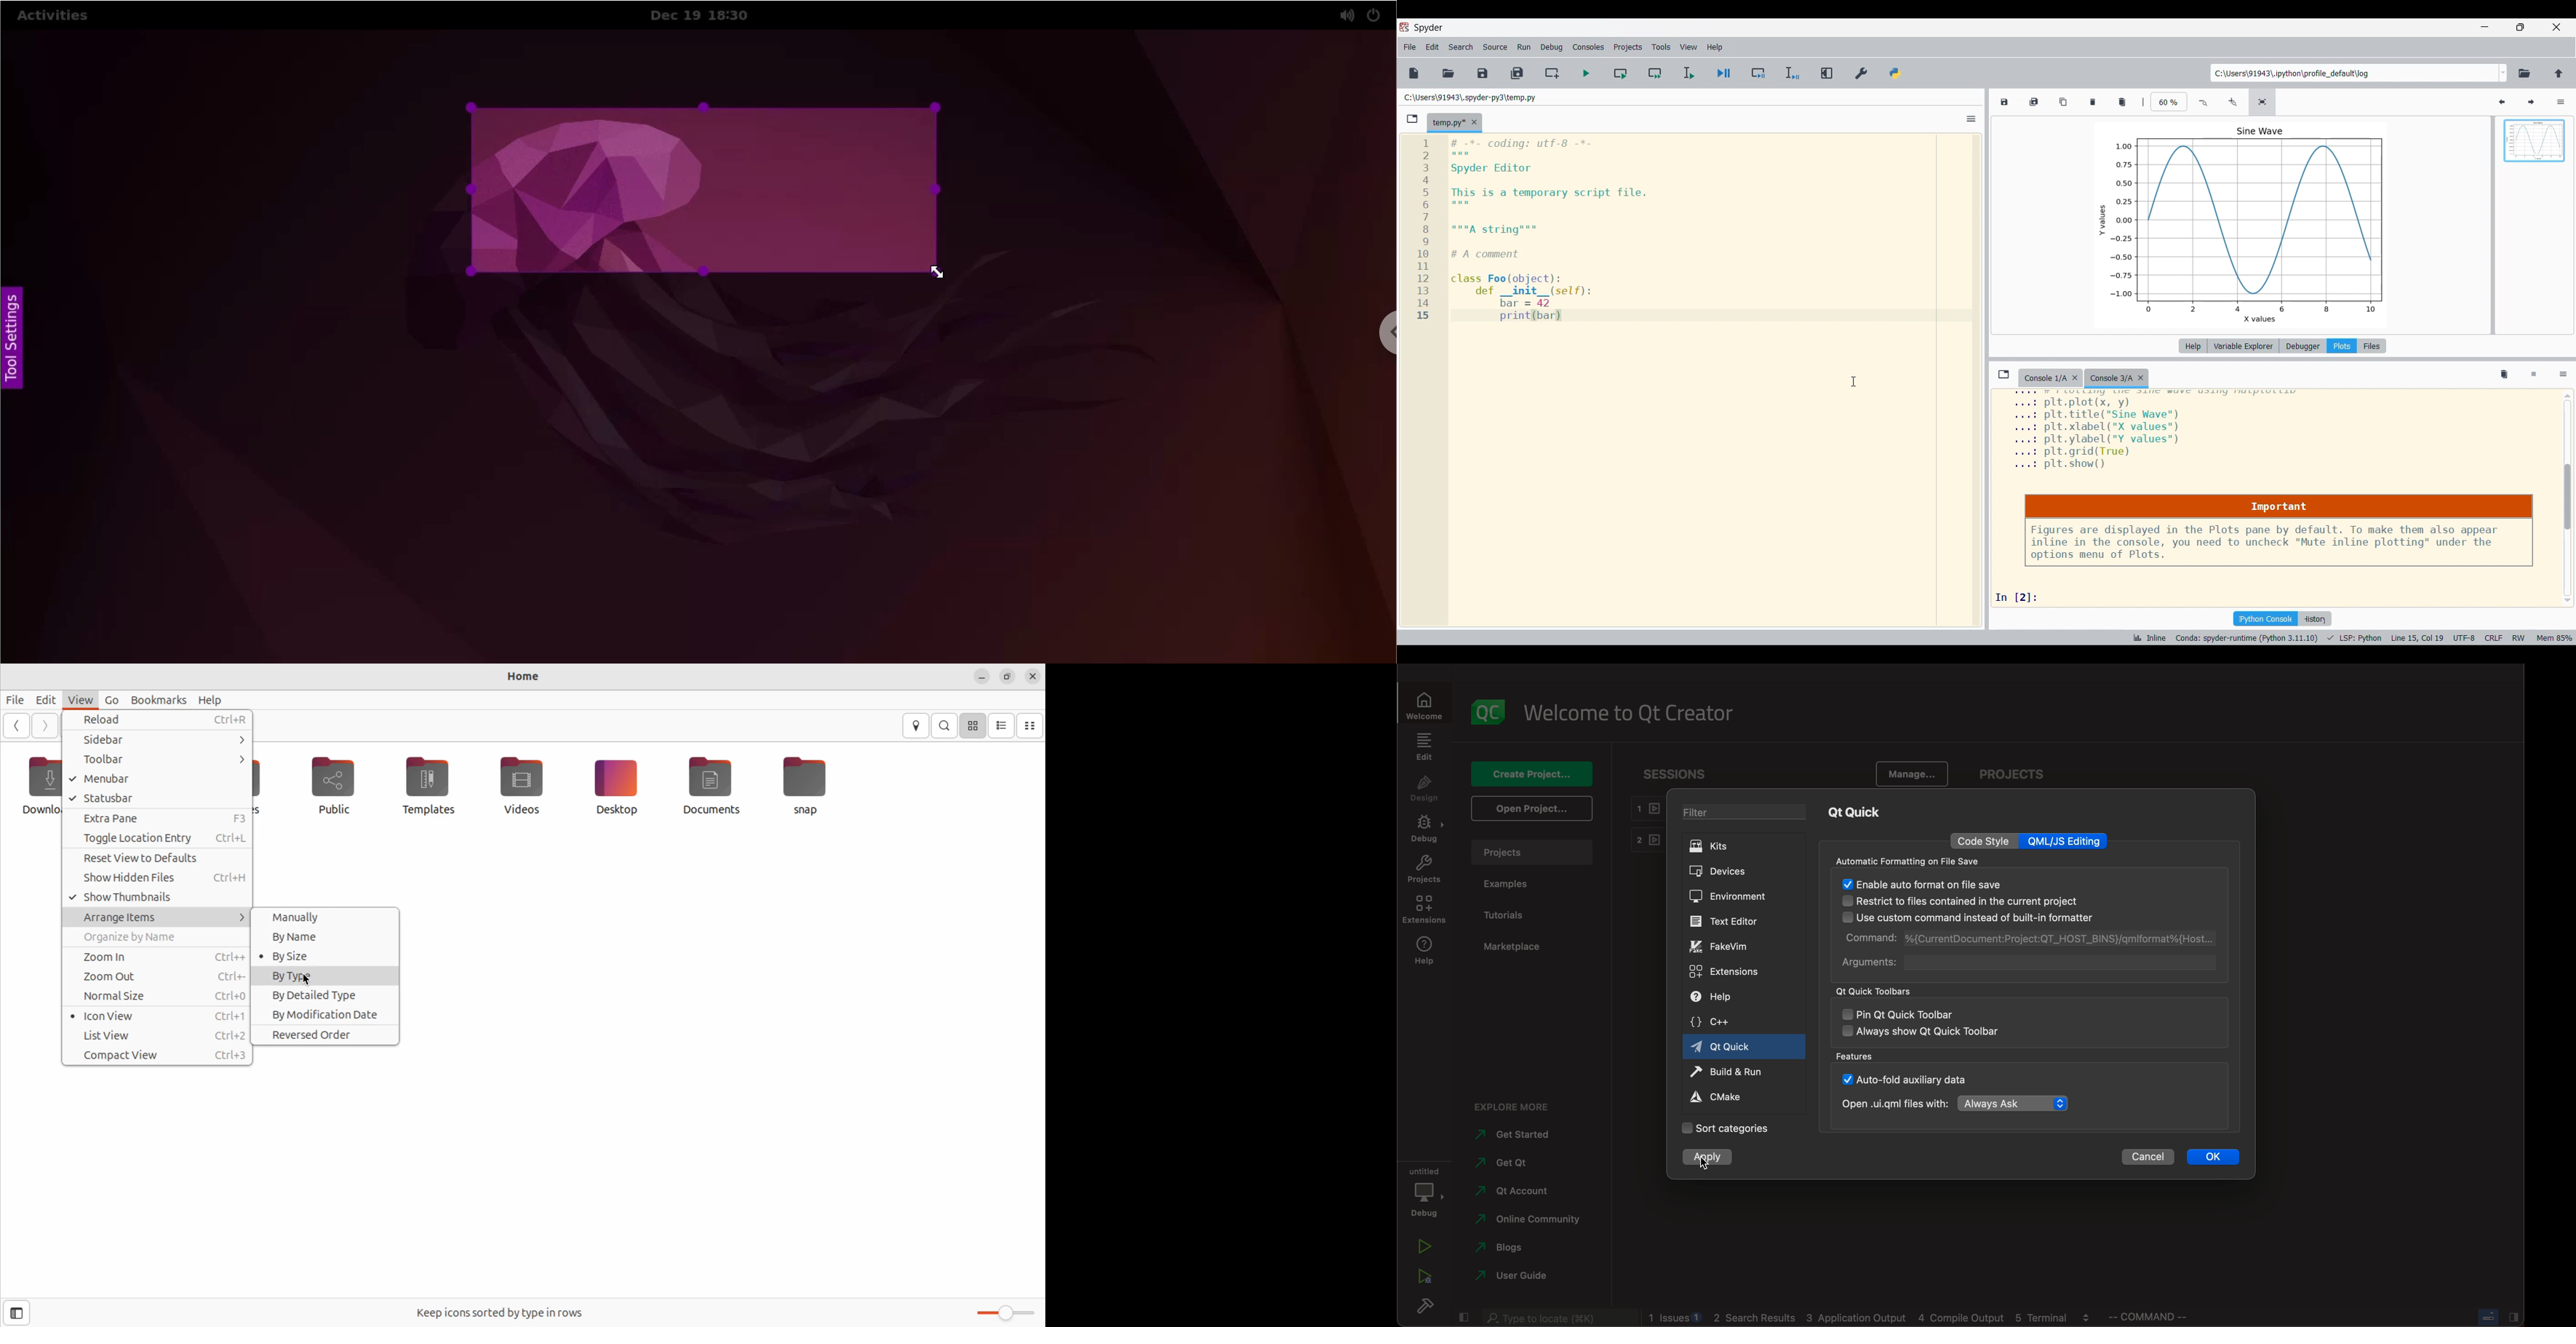  I want to click on Debug menu, so click(1552, 46).